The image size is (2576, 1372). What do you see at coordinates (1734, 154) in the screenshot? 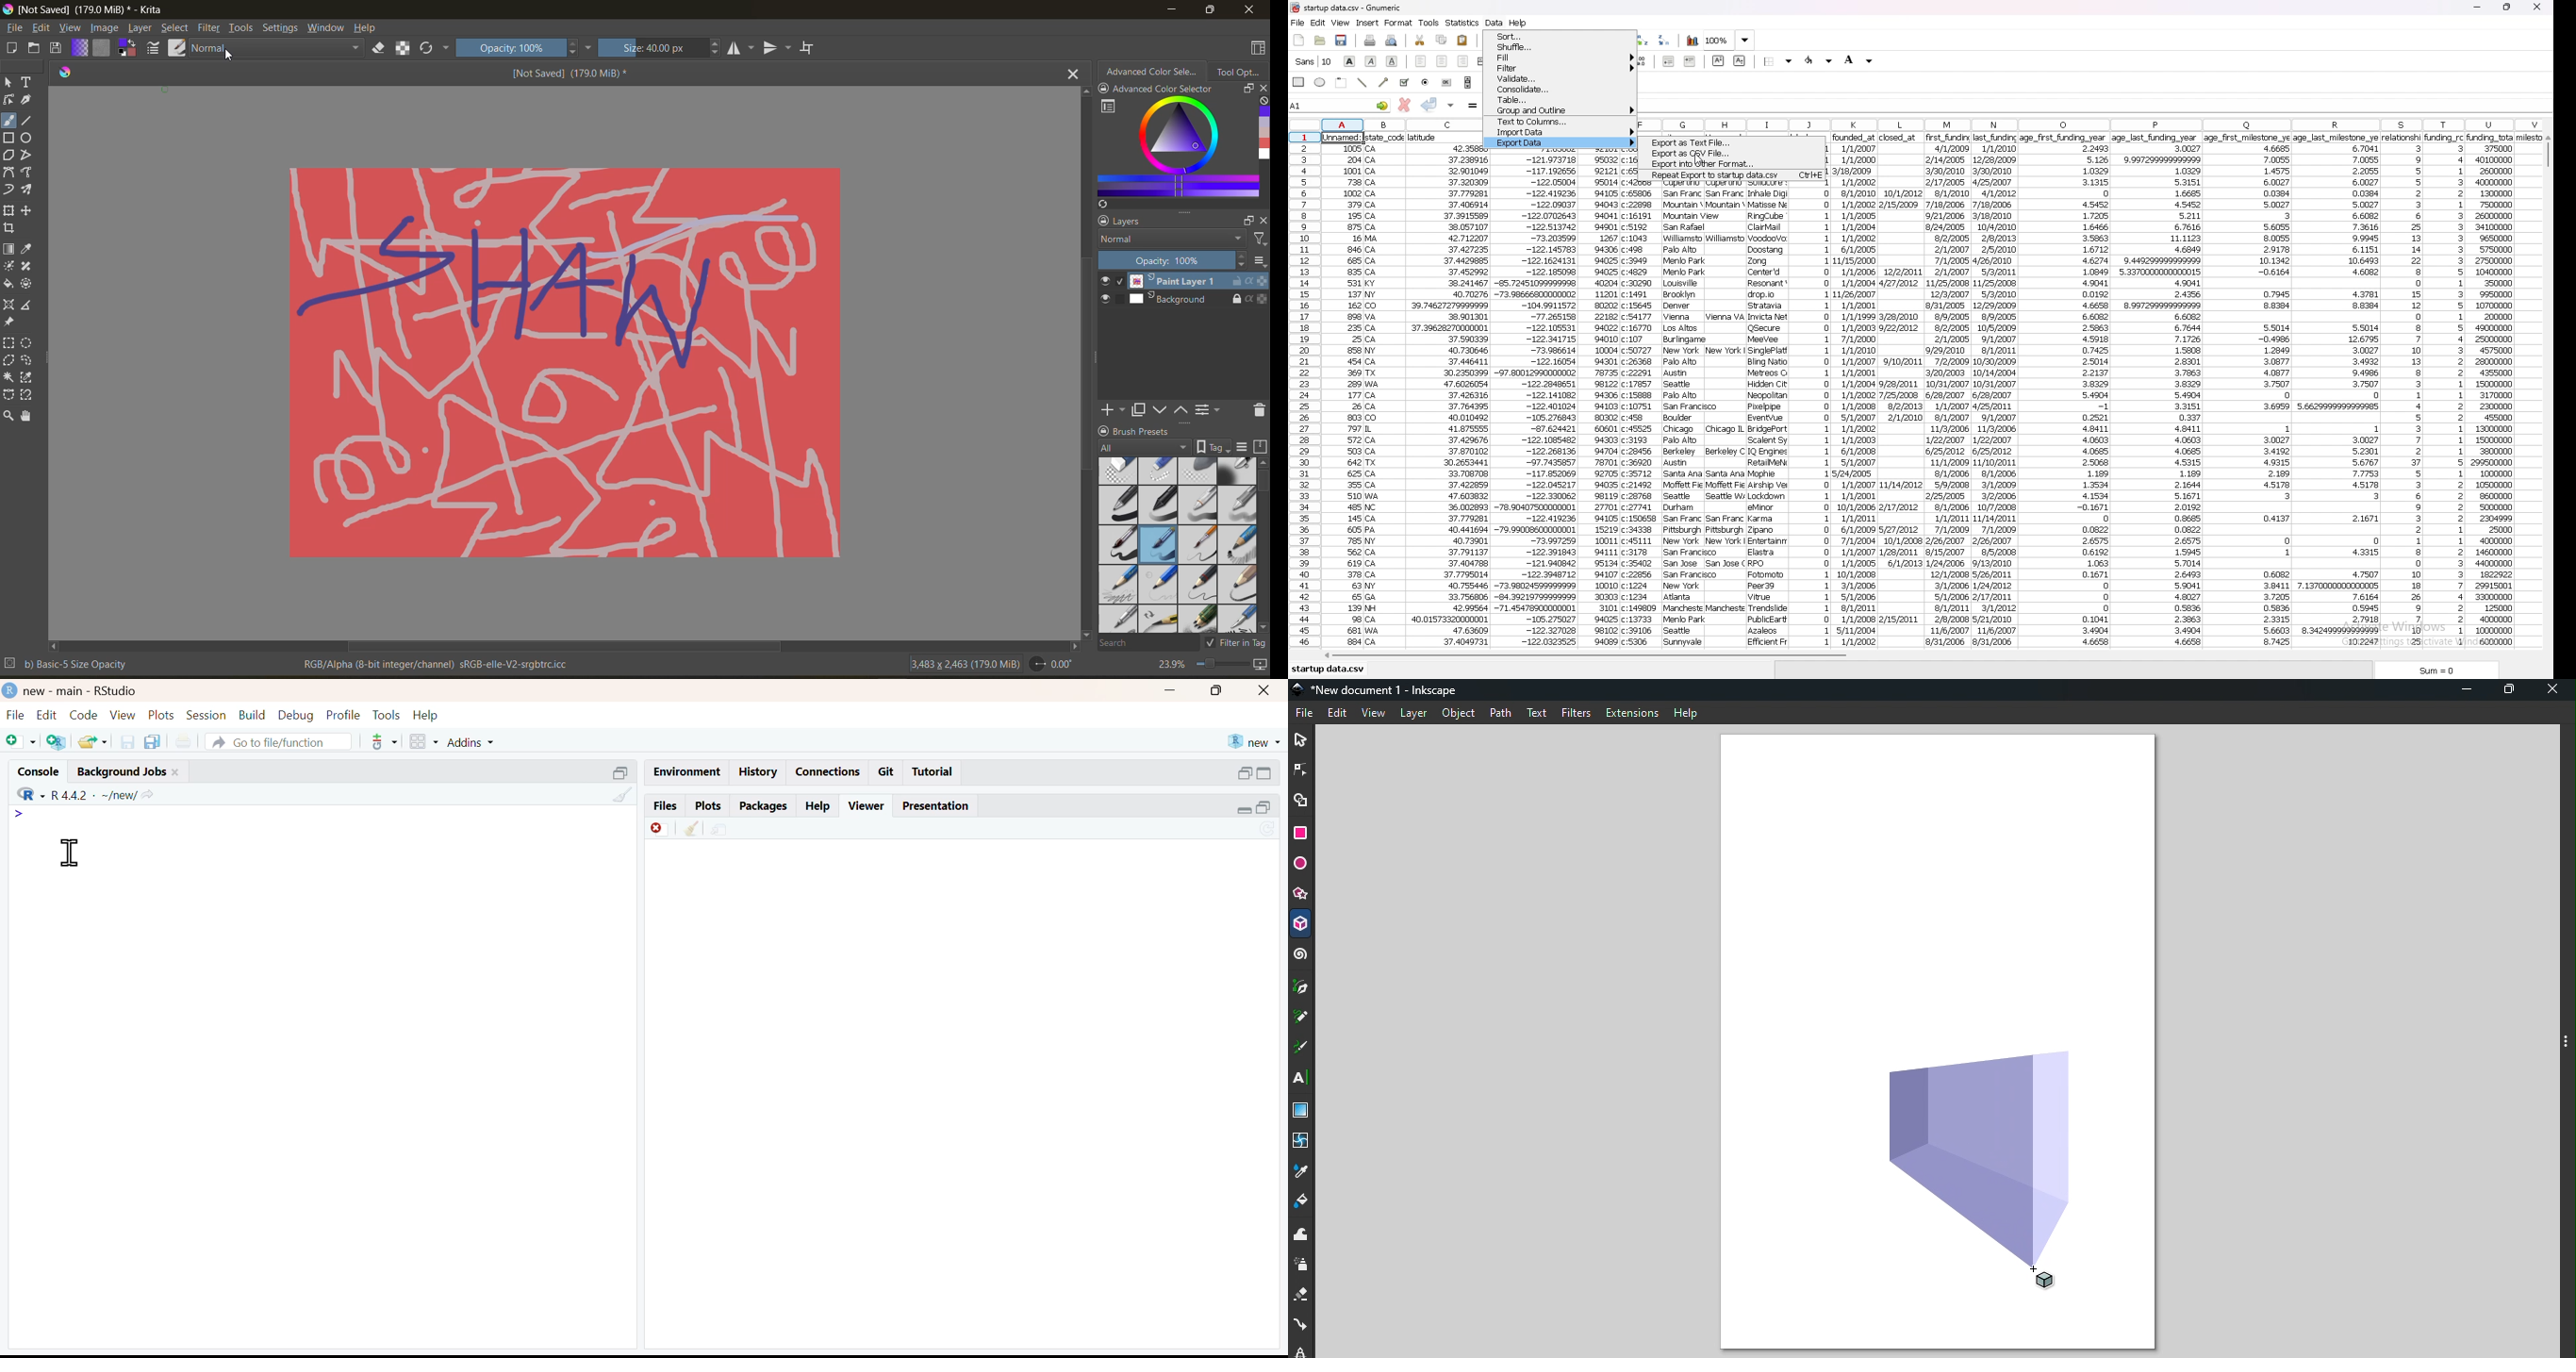
I see `export as csv` at bounding box center [1734, 154].